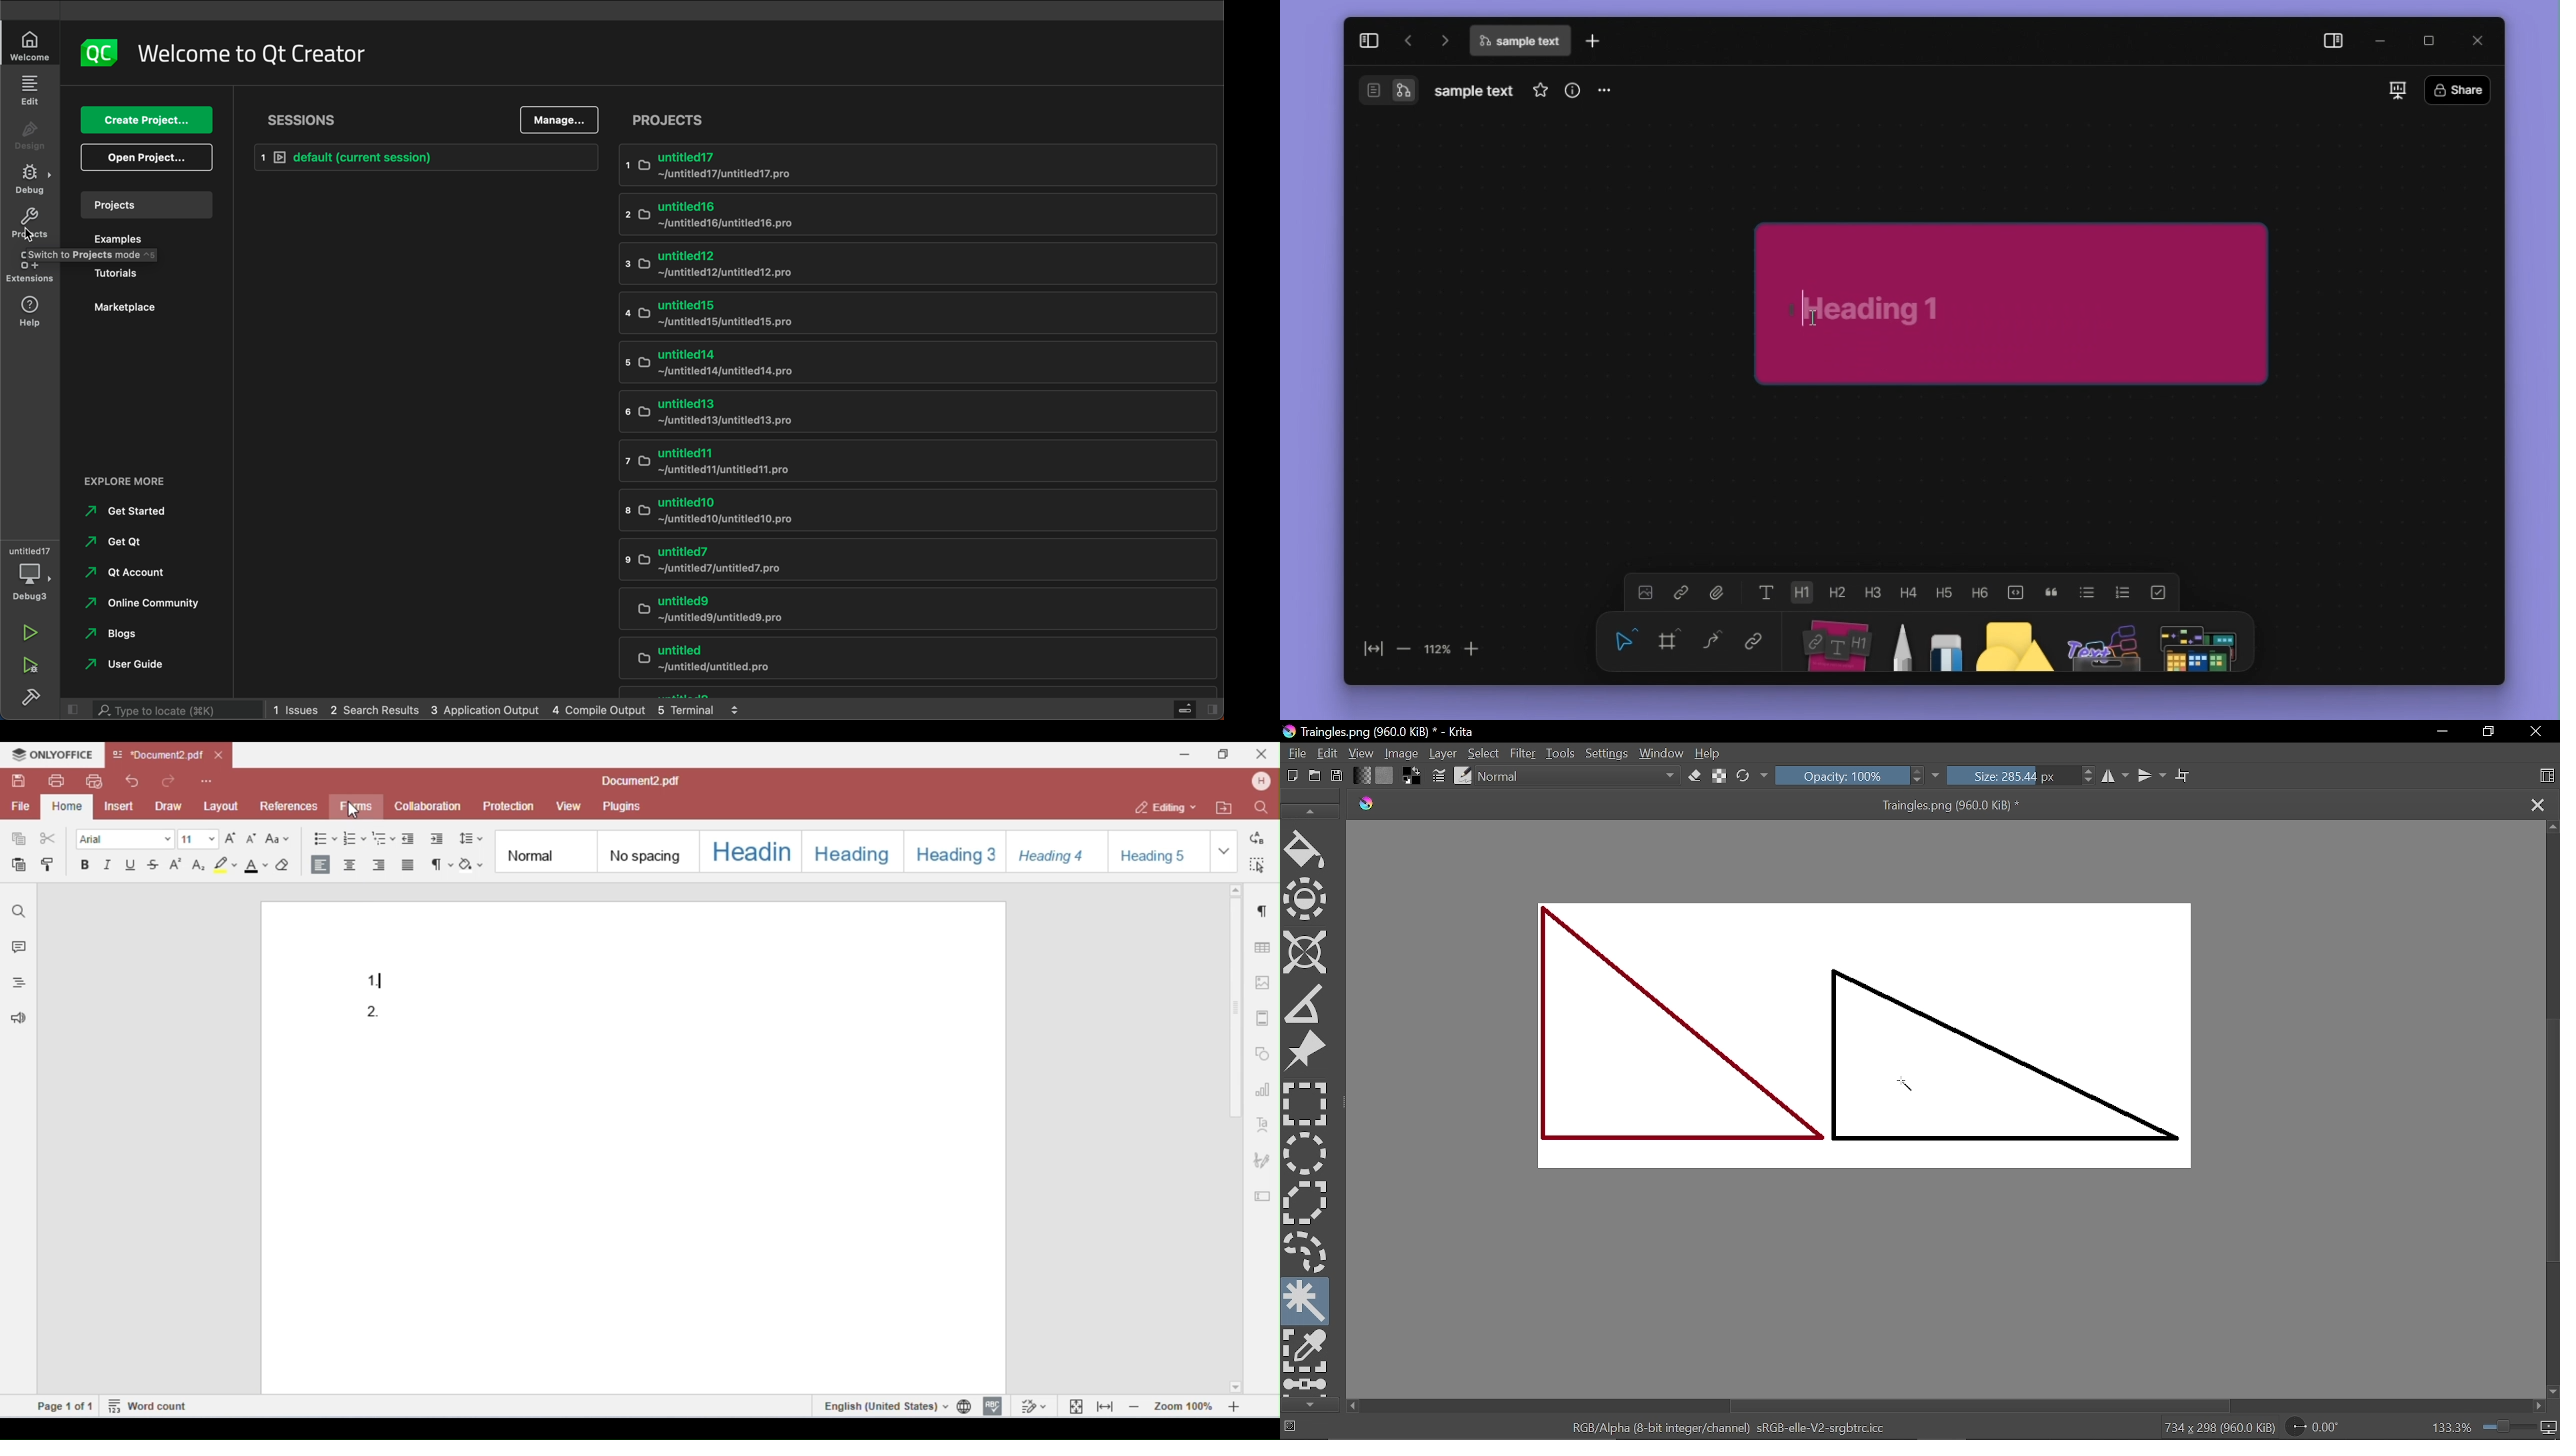 The height and width of the screenshot is (1456, 2576). Describe the element at coordinates (2398, 90) in the screenshot. I see `slideshow` at that location.